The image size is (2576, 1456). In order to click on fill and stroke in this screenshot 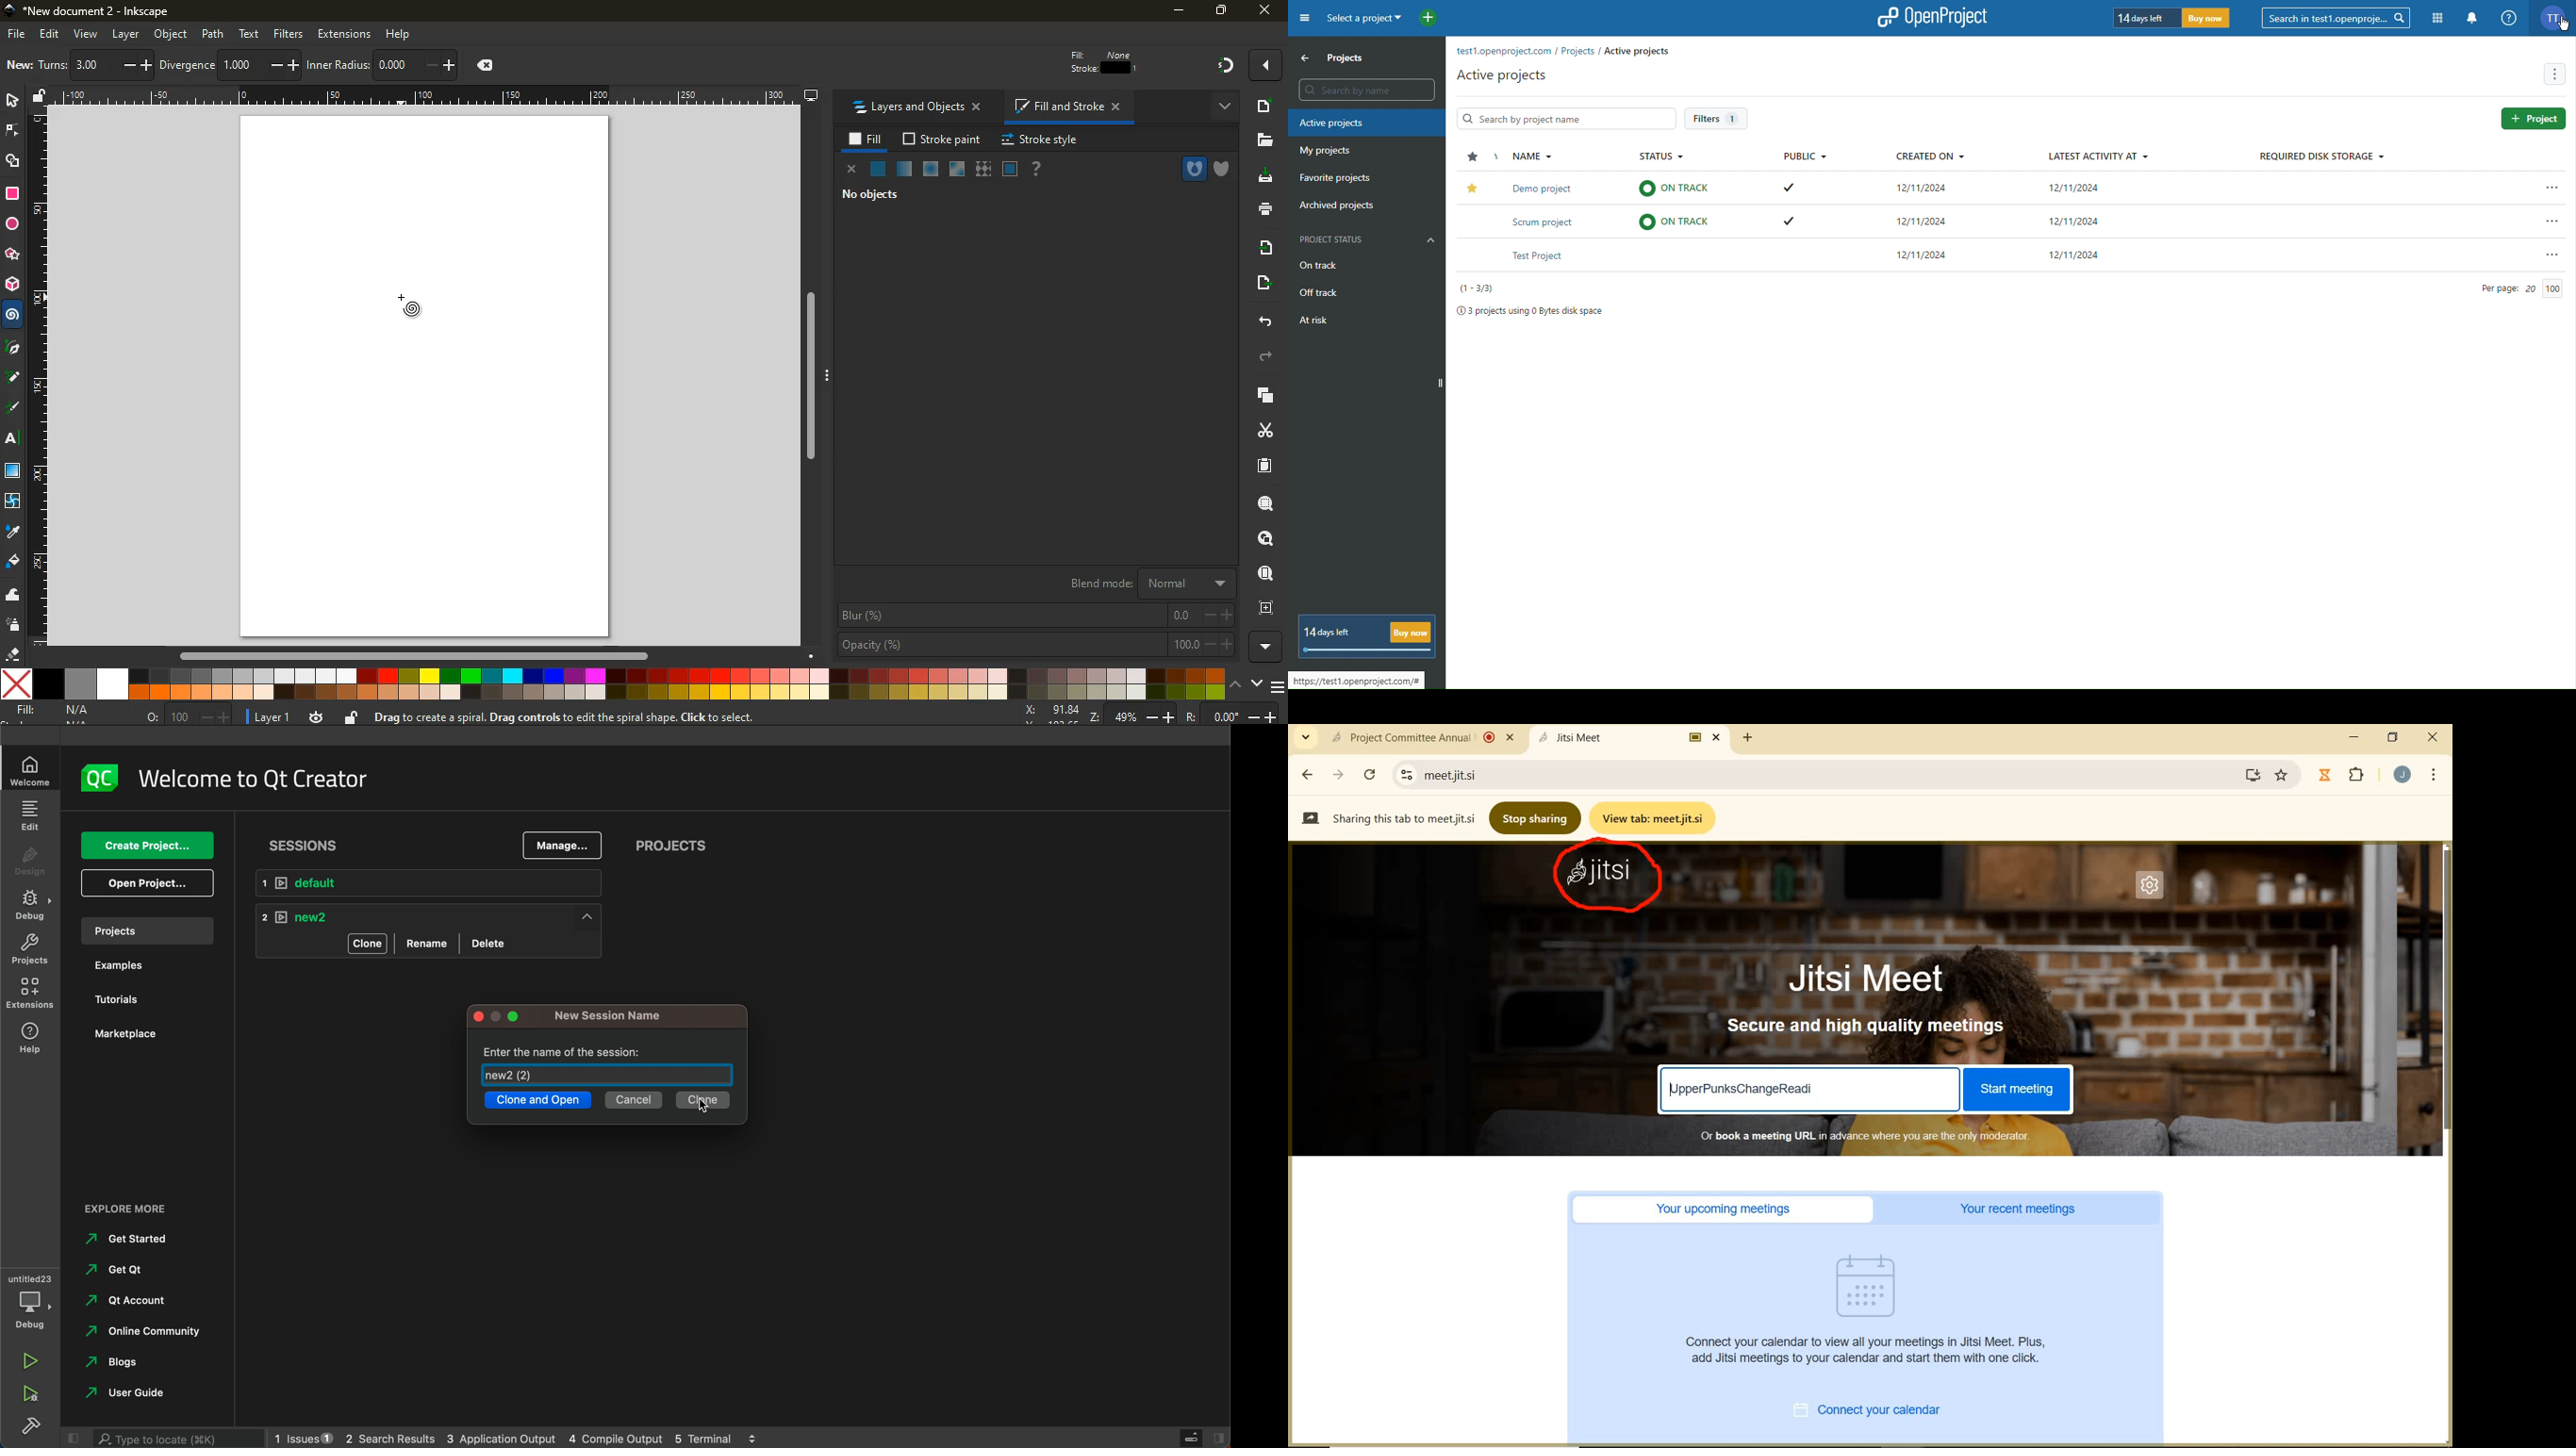, I will do `click(1066, 107)`.